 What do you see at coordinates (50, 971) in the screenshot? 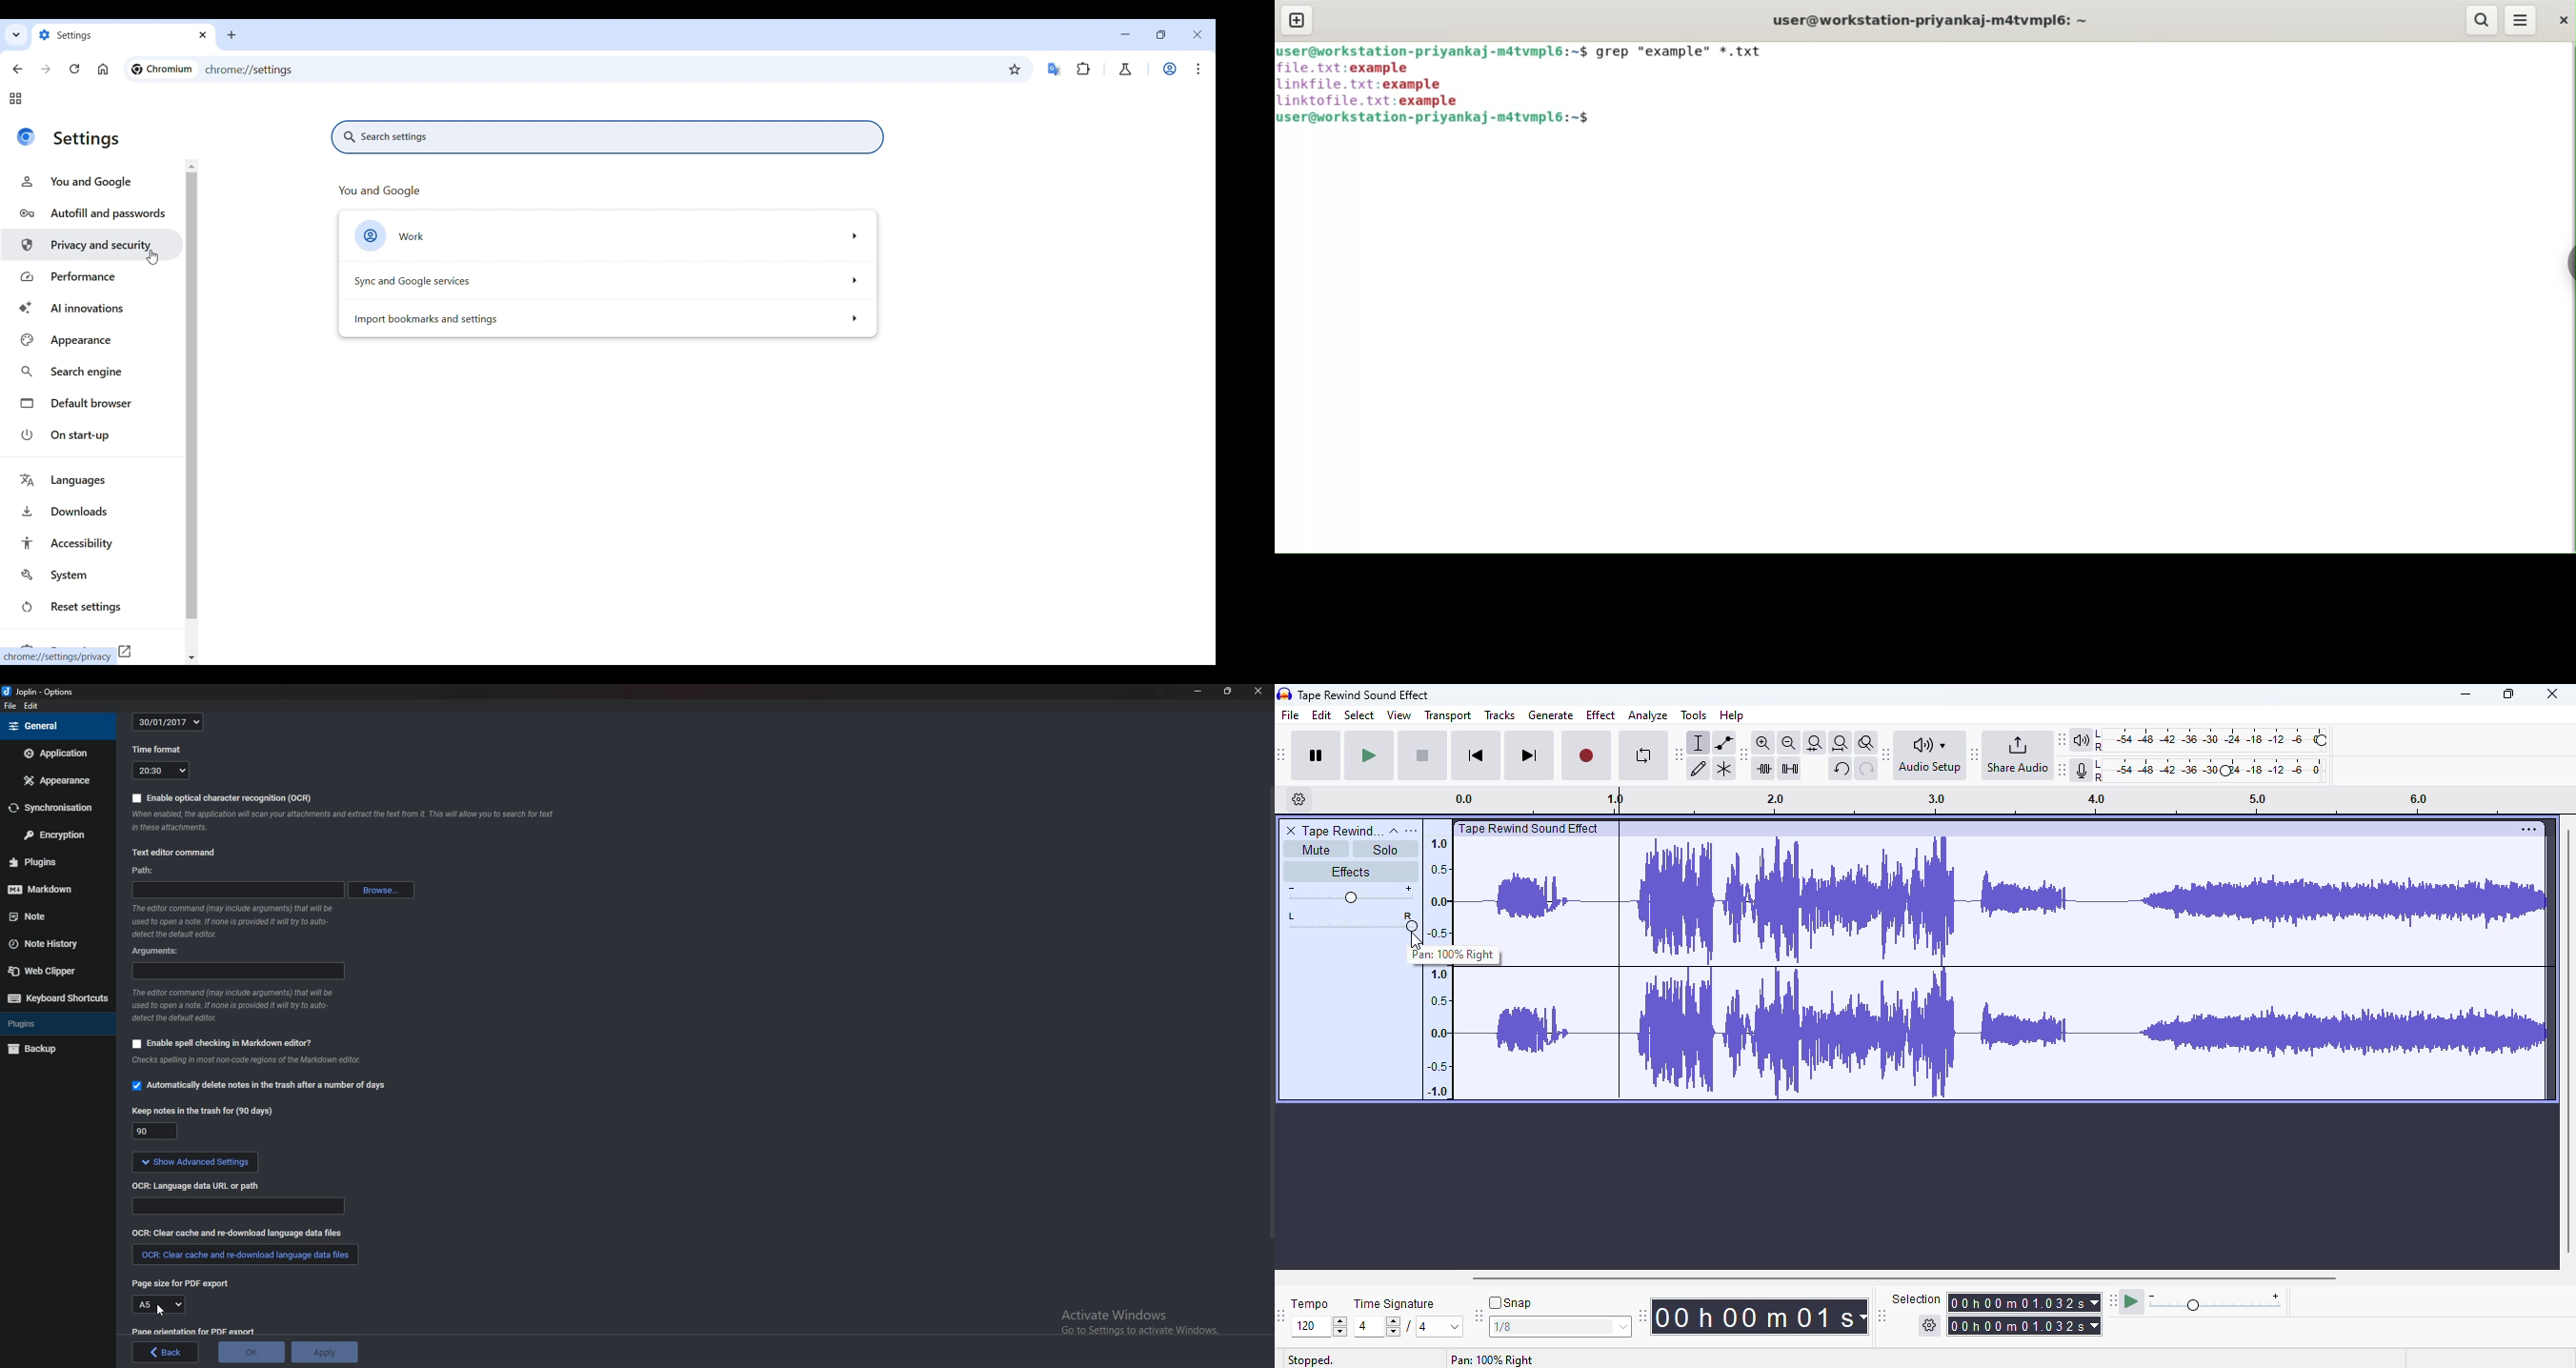
I see `Web clipper` at bounding box center [50, 971].